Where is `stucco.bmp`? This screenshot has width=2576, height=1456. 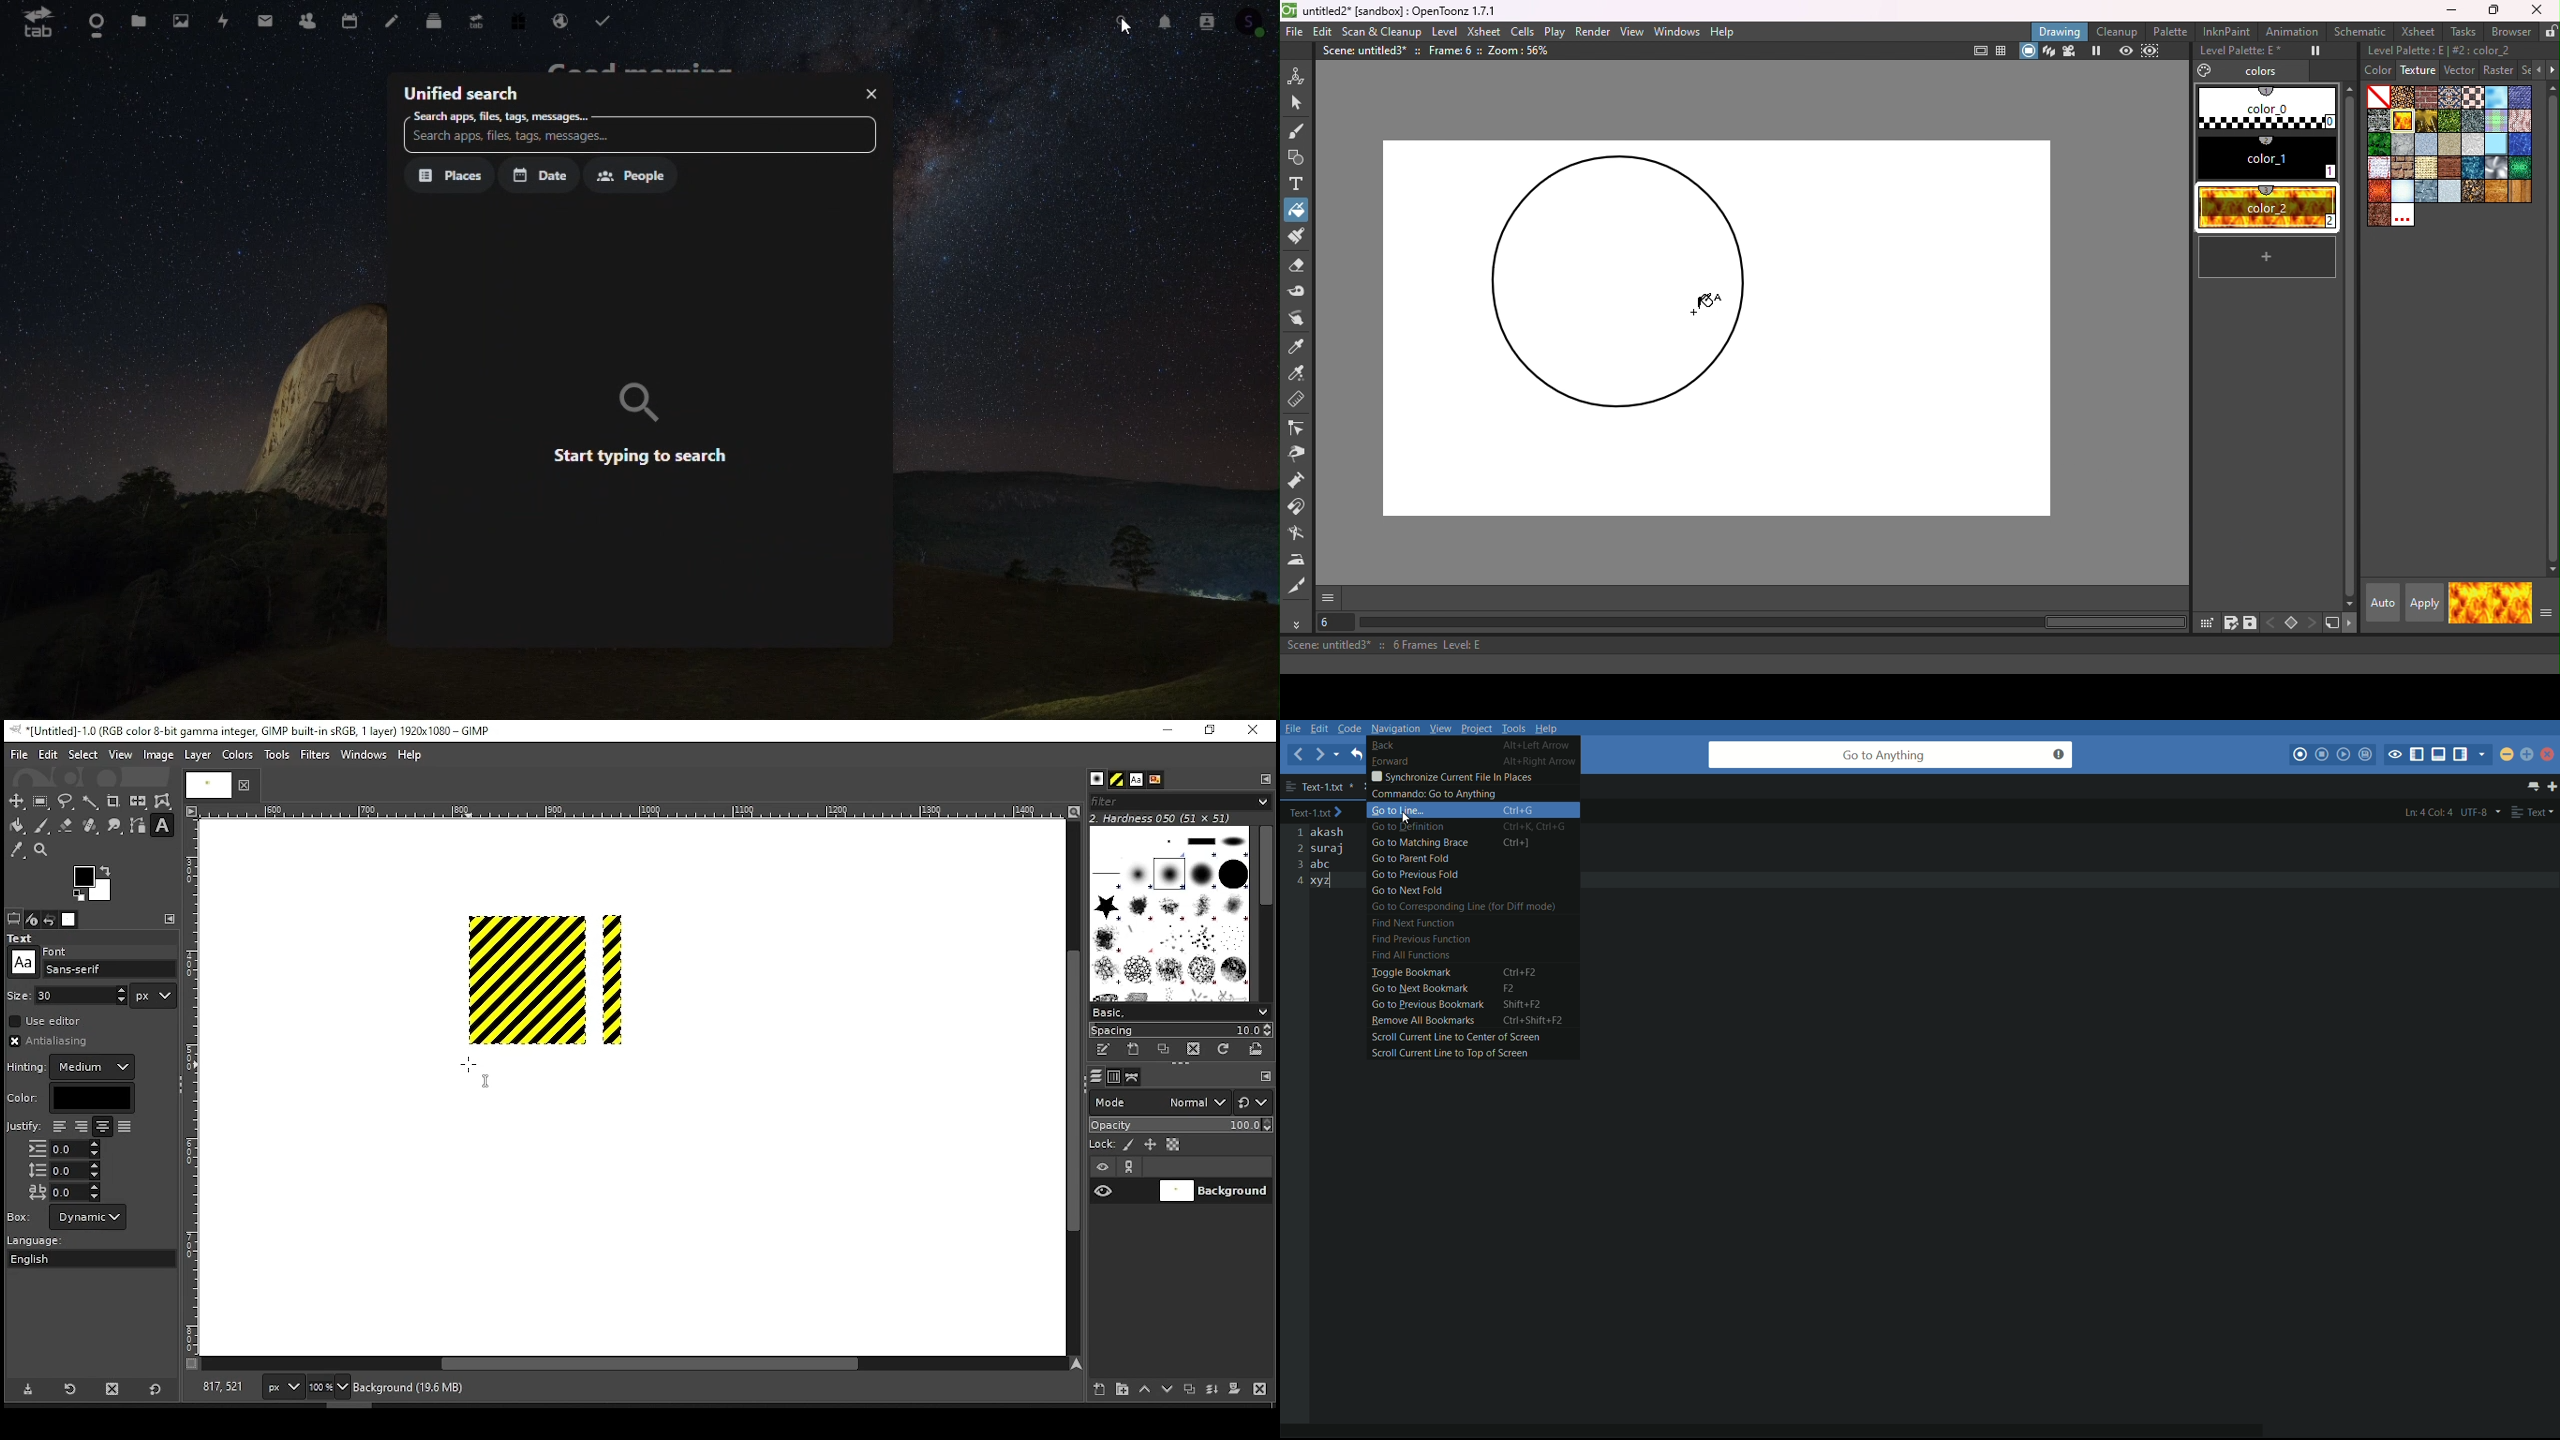 stucco.bmp is located at coordinates (2450, 192).